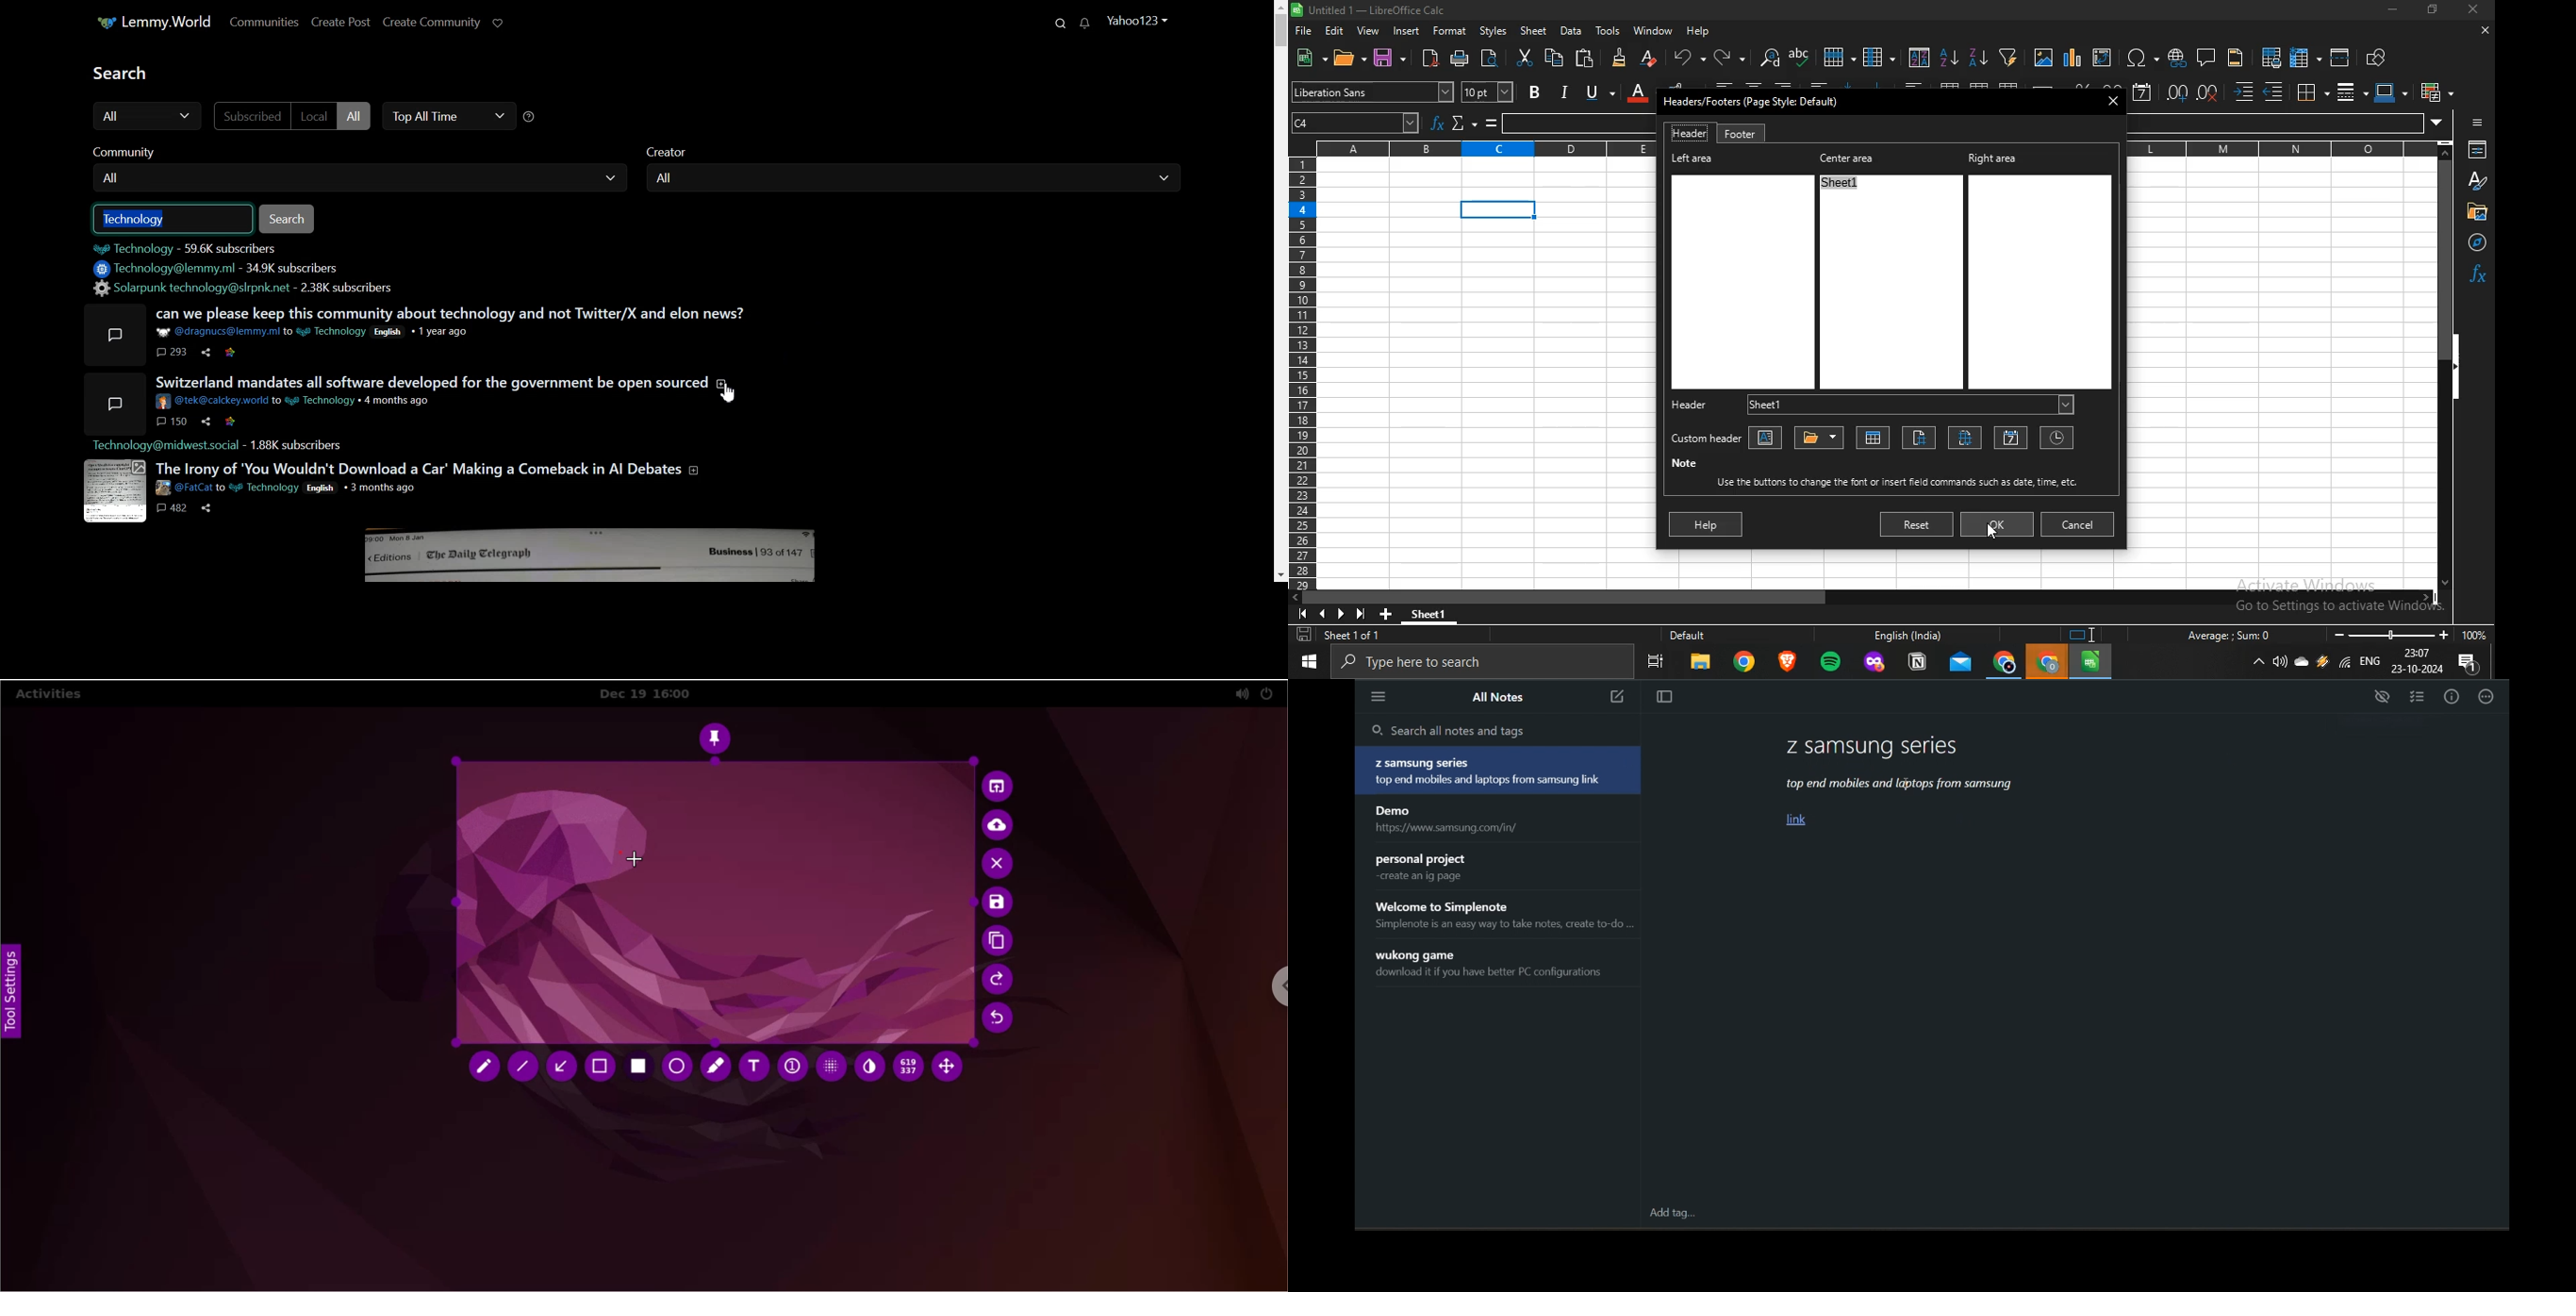  I want to click on mozilla firefox, so click(1875, 663).